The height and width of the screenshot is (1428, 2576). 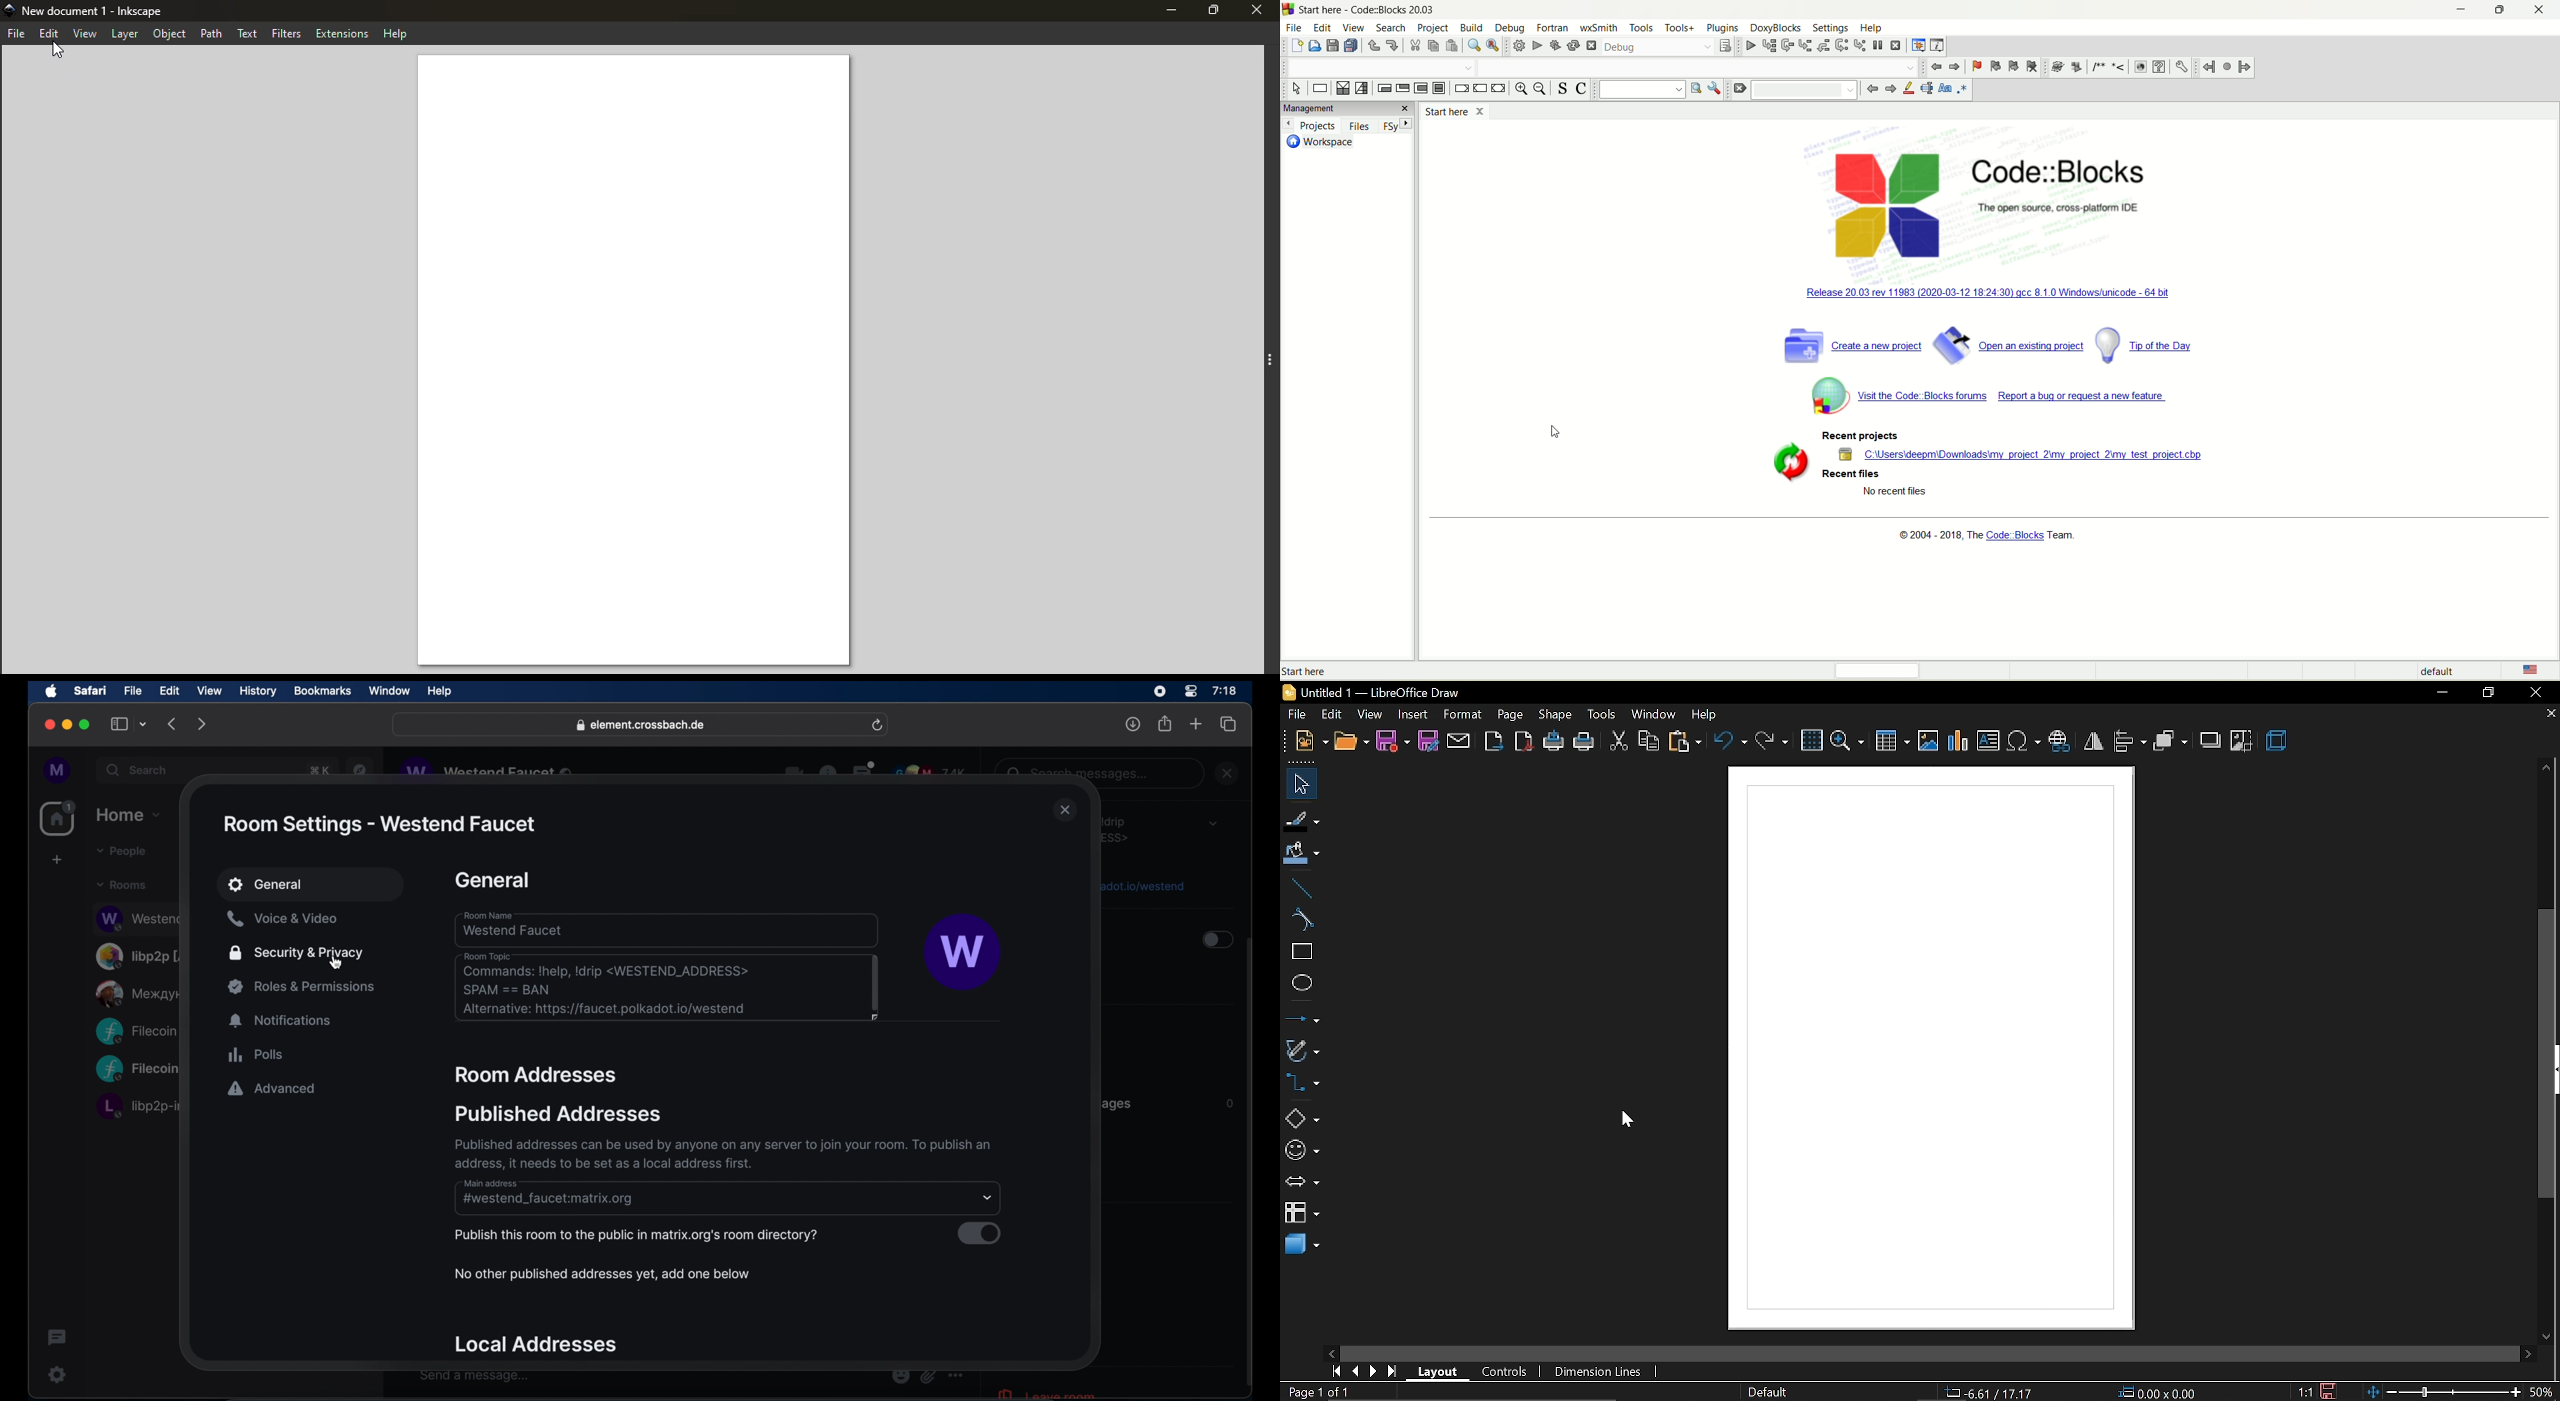 What do you see at coordinates (927, 1376) in the screenshot?
I see `obscure icon` at bounding box center [927, 1376].